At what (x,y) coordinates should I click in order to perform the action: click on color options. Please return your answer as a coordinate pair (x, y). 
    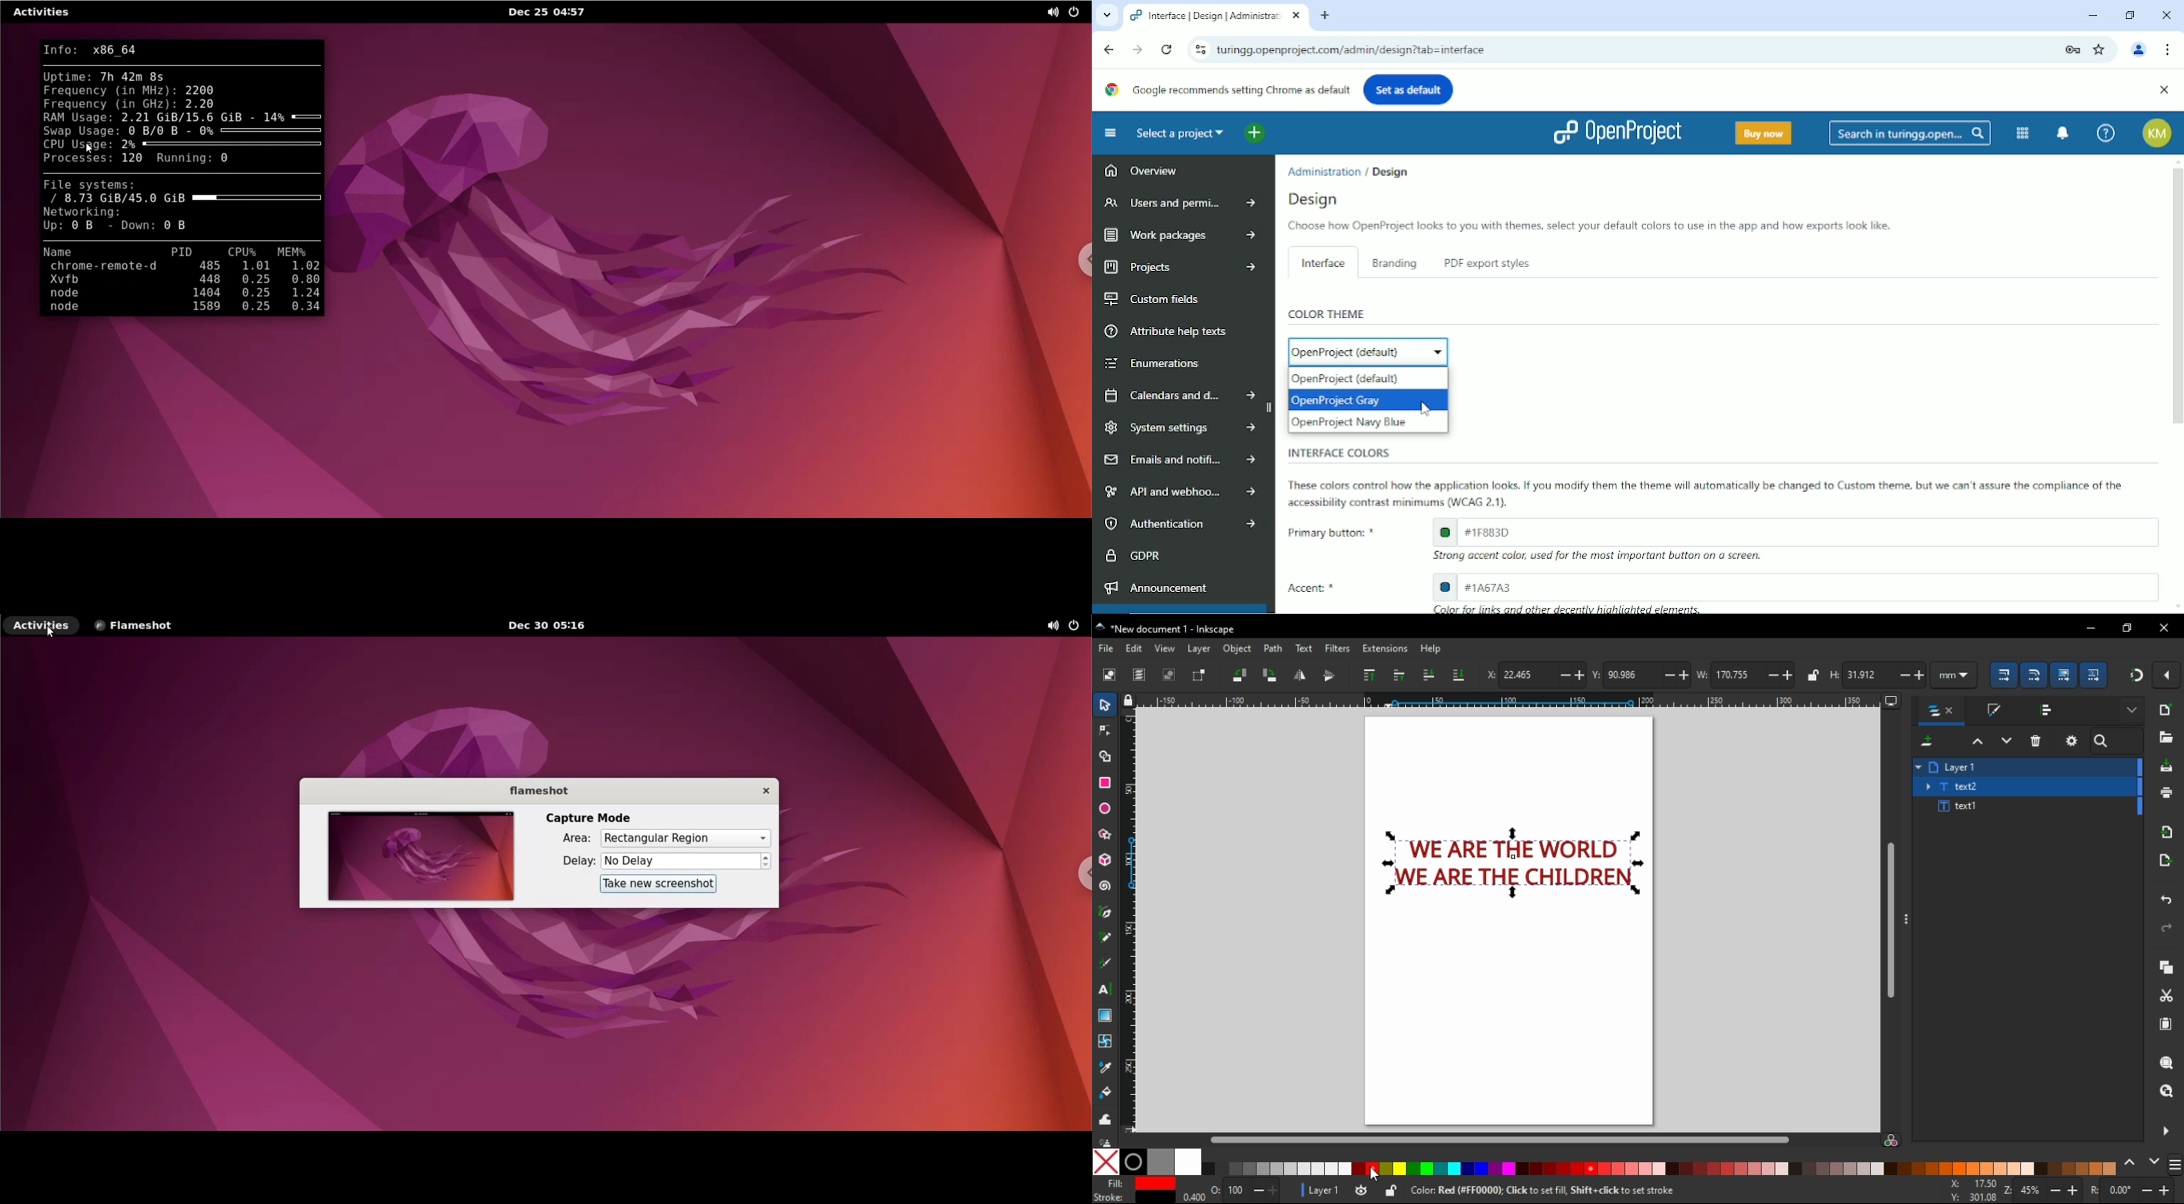
    Looking at the image, I should click on (1662, 1169).